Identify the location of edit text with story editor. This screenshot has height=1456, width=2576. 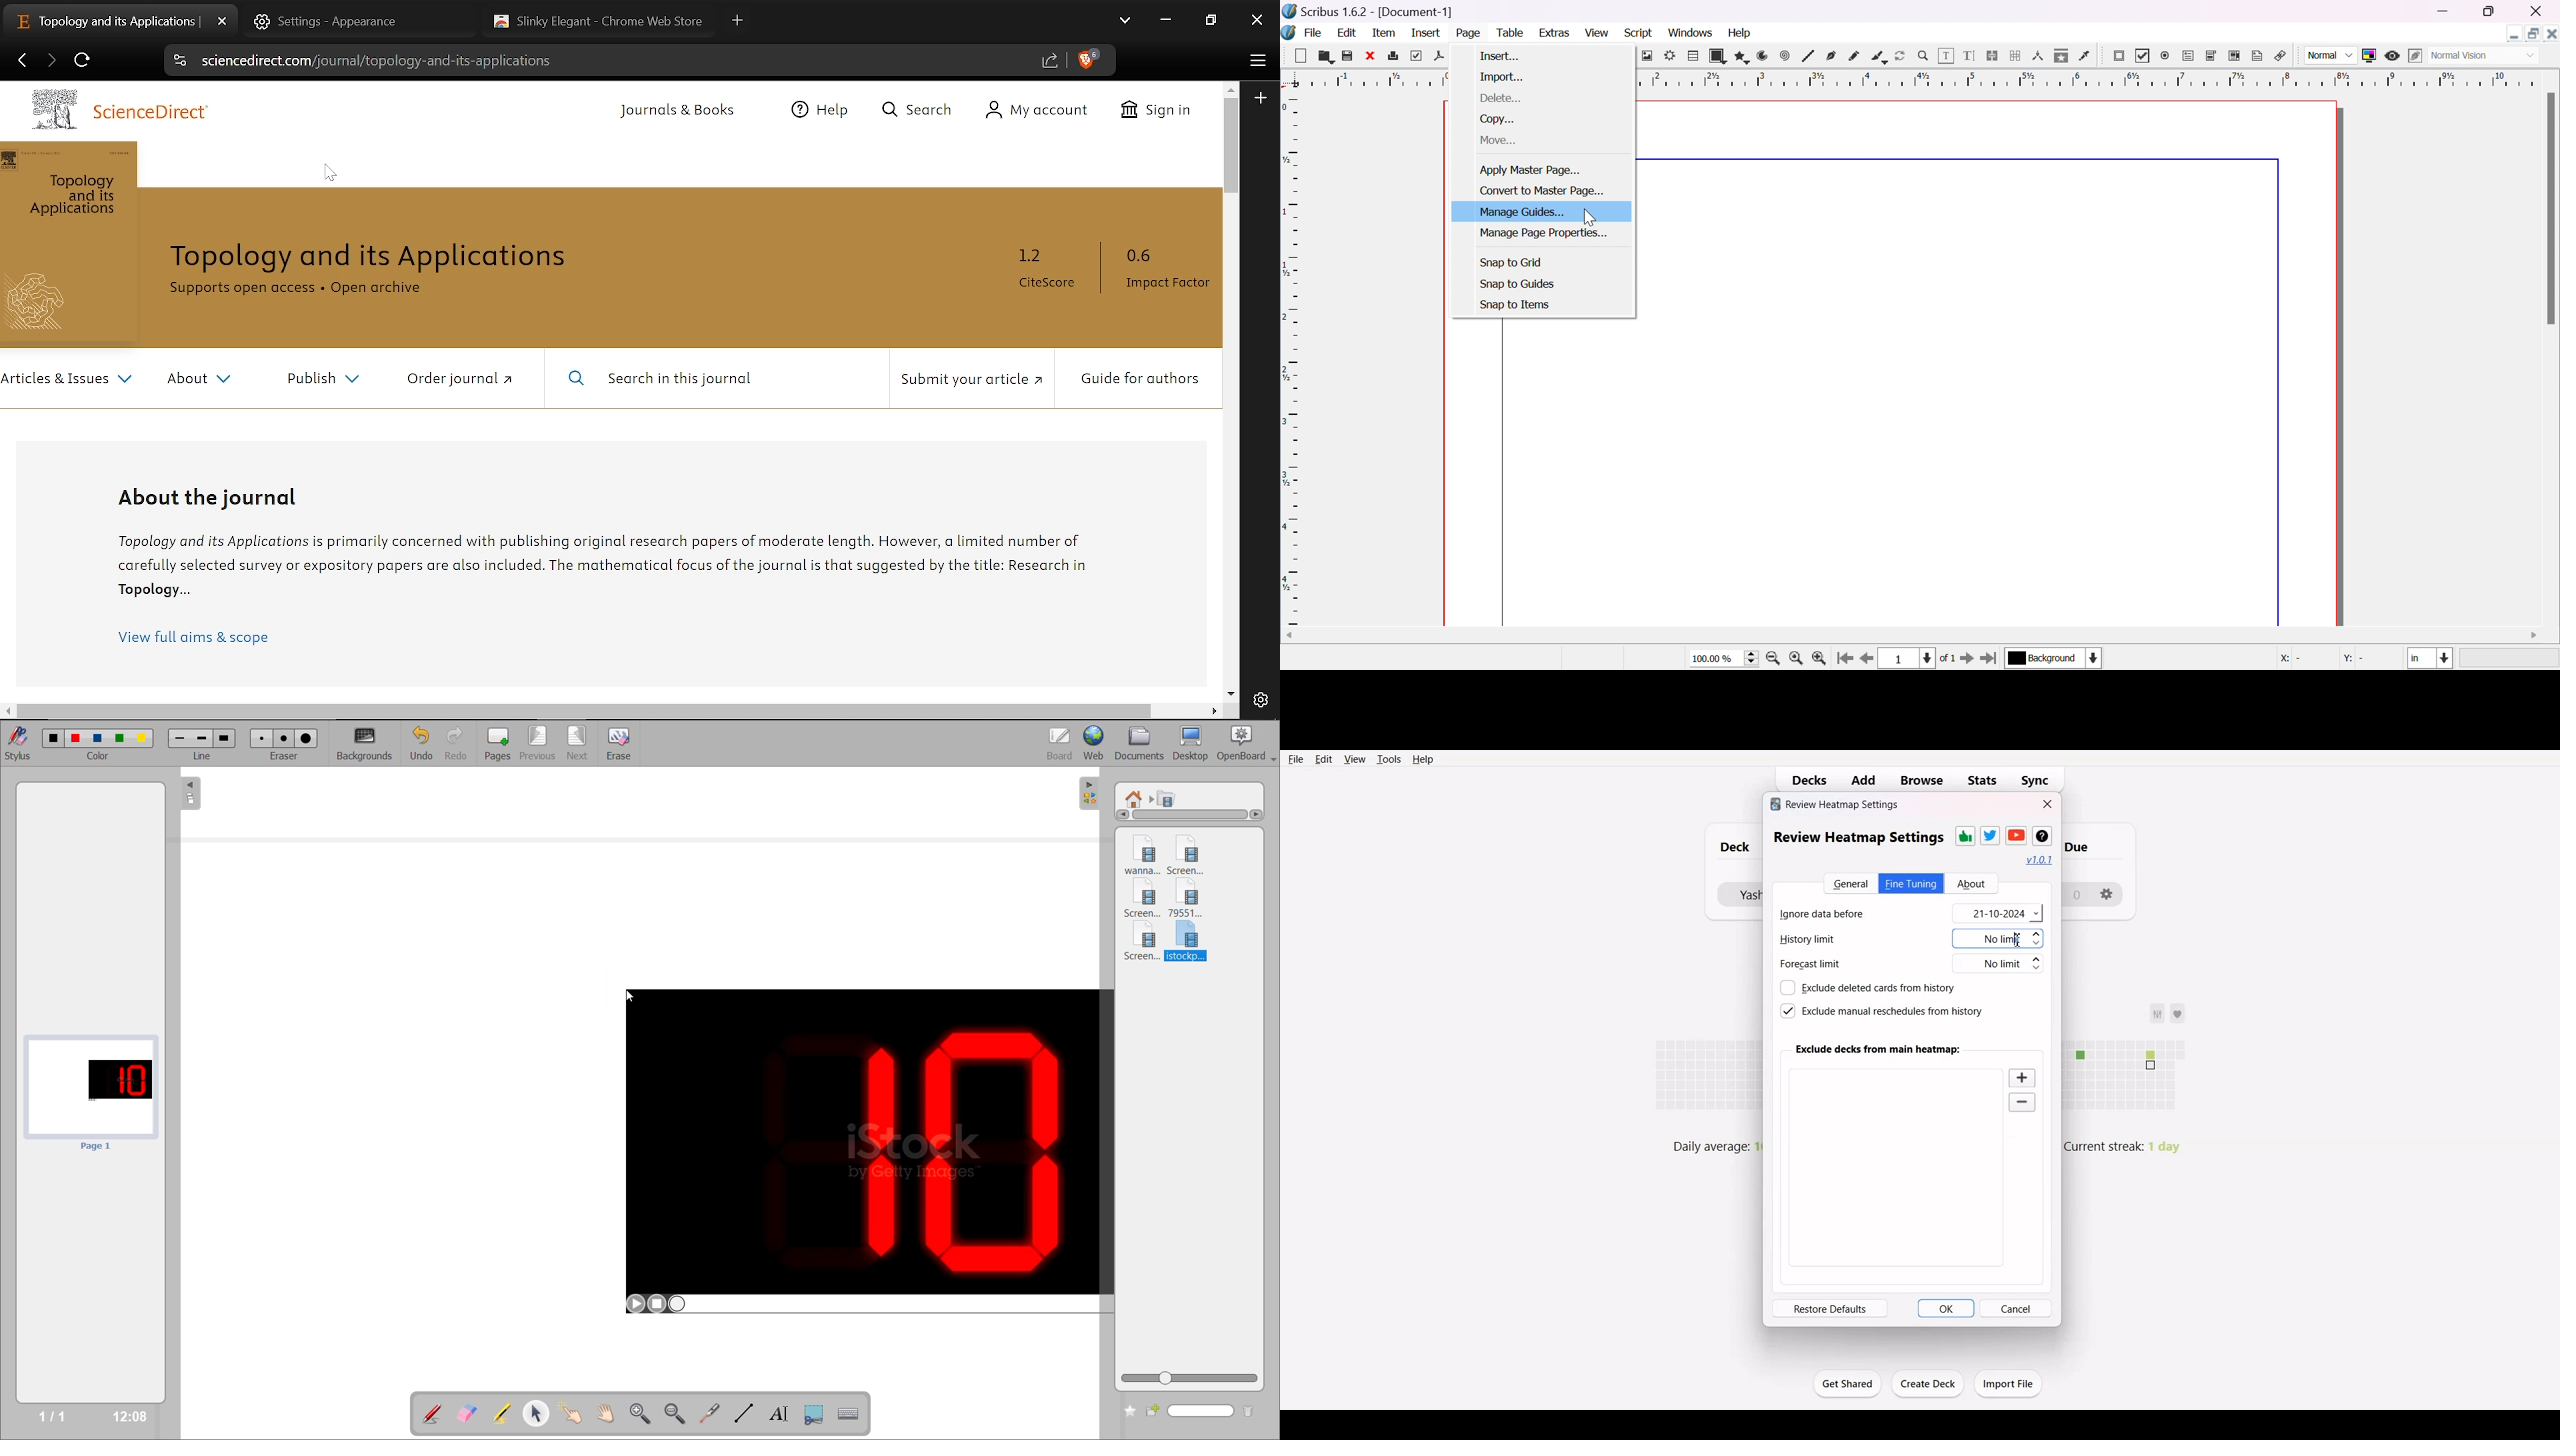
(1972, 55).